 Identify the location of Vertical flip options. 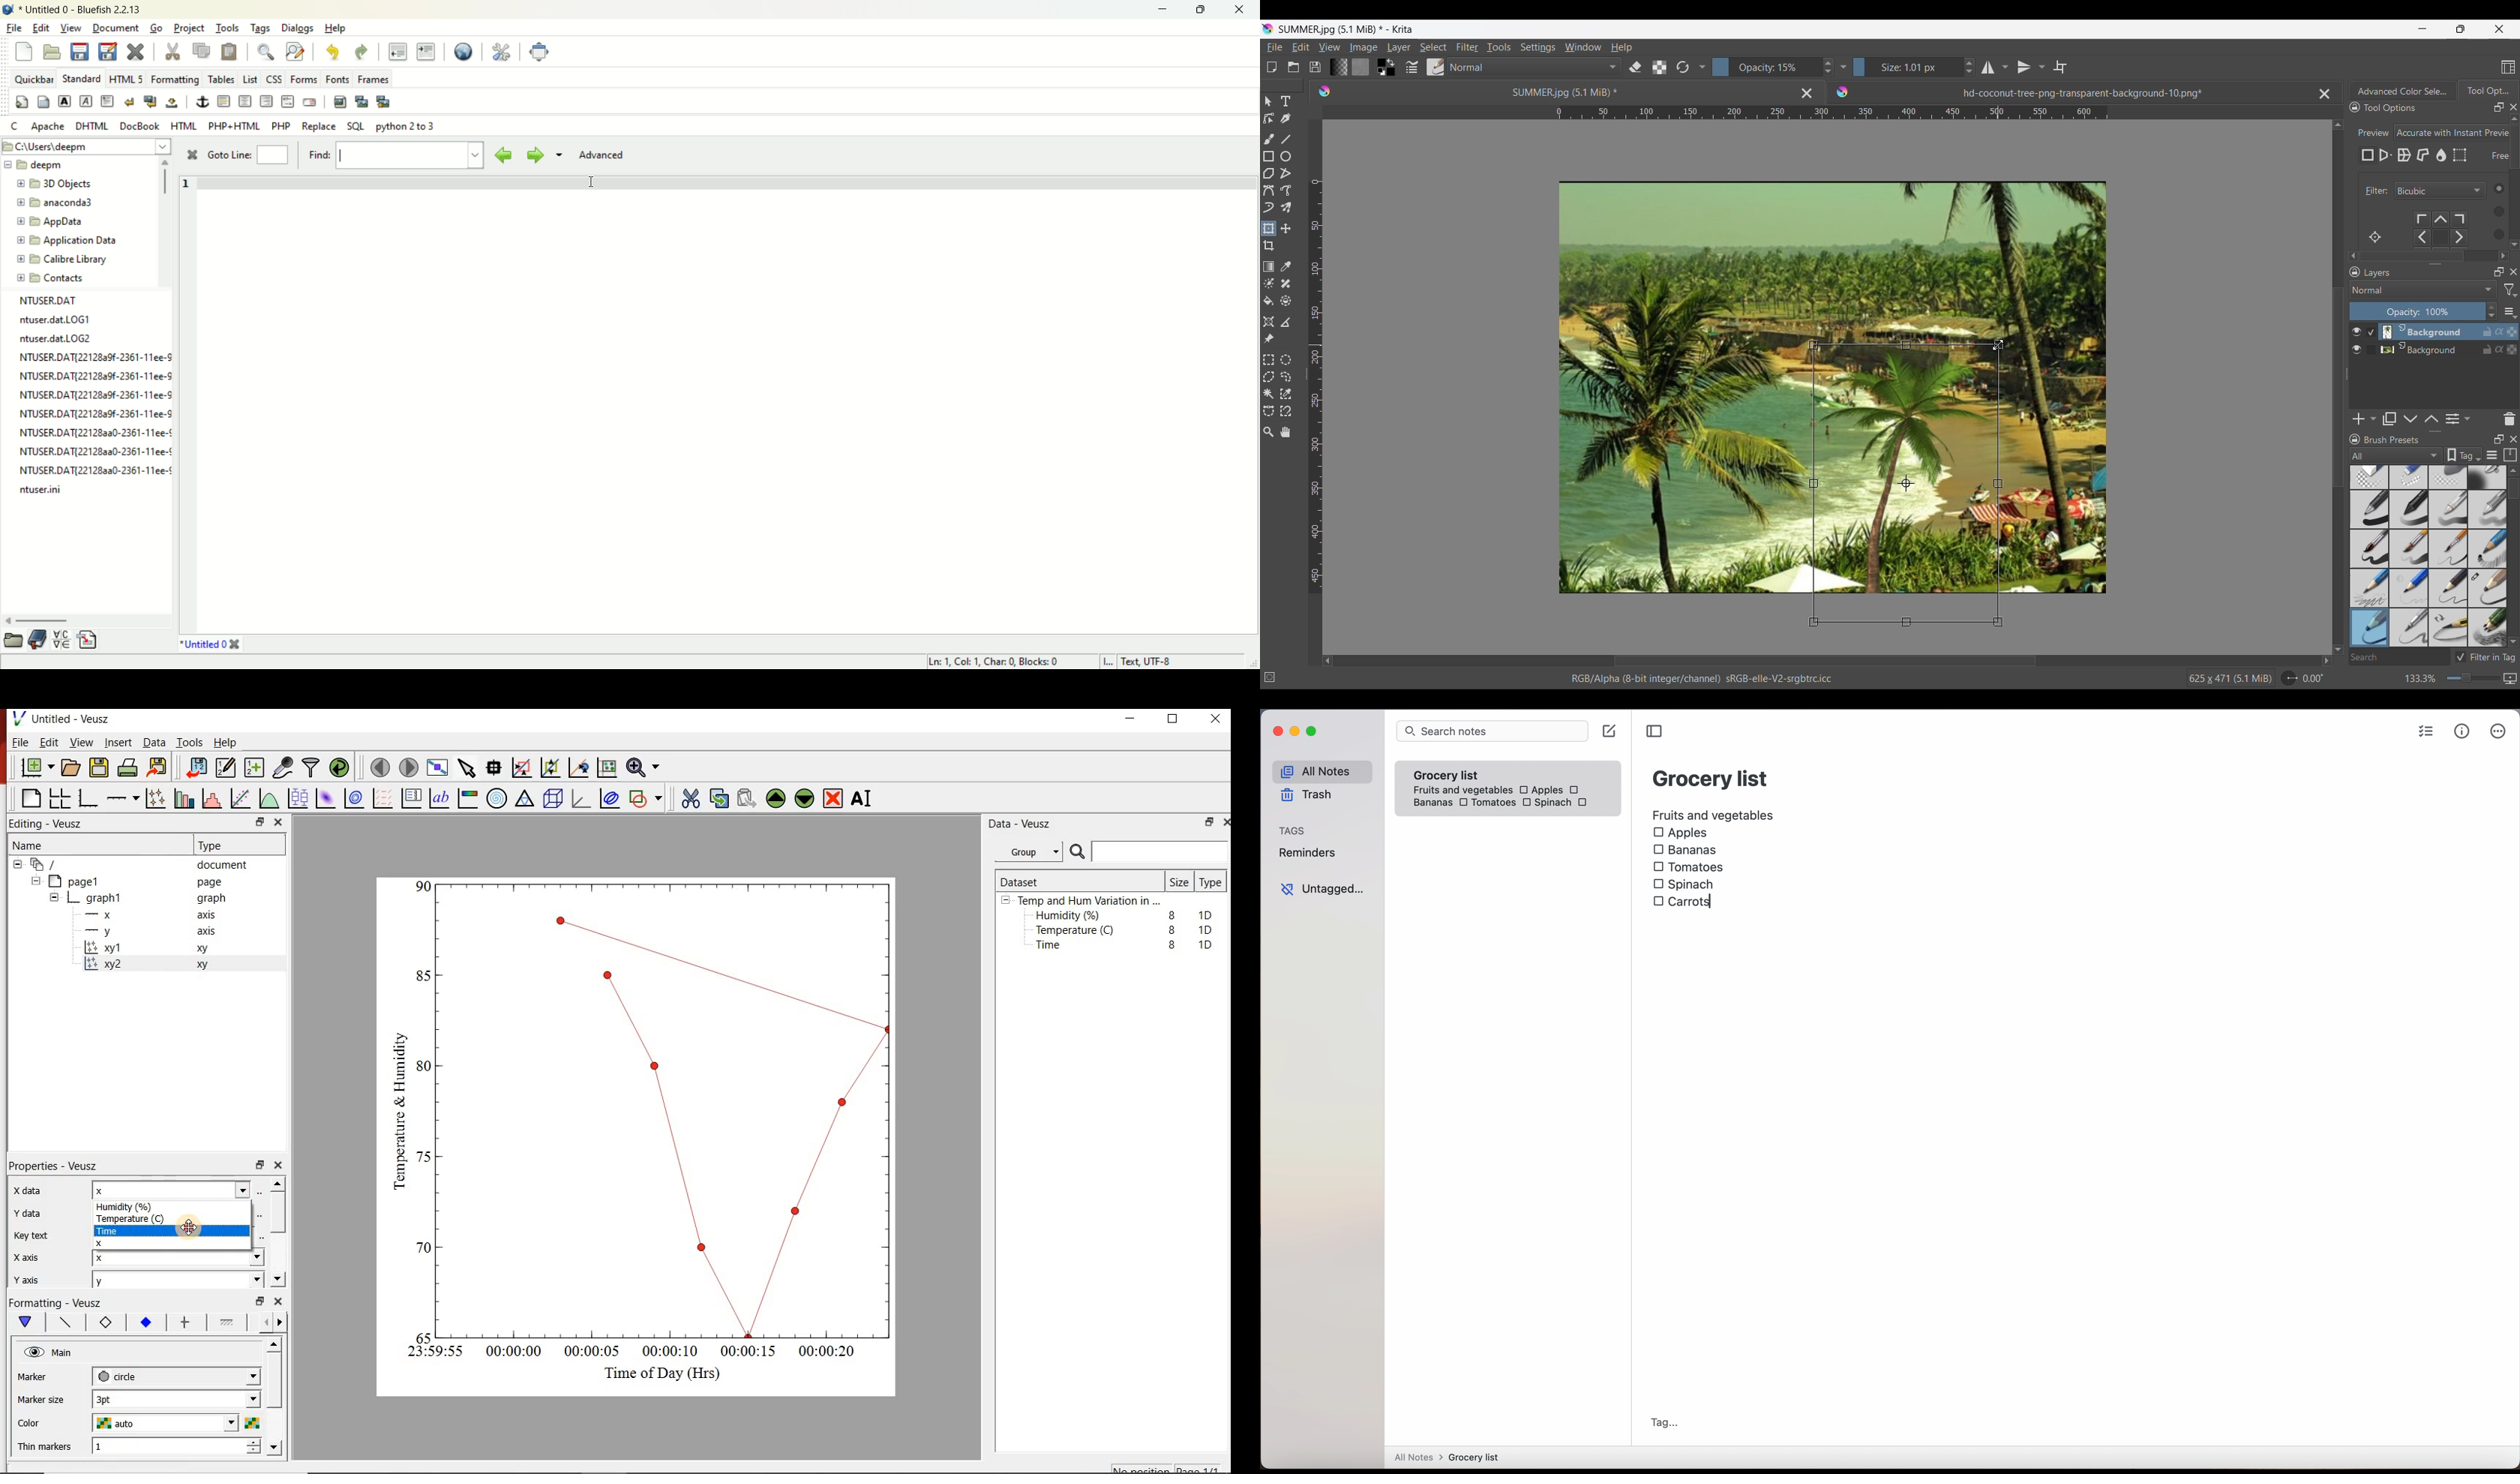
(2024, 67).